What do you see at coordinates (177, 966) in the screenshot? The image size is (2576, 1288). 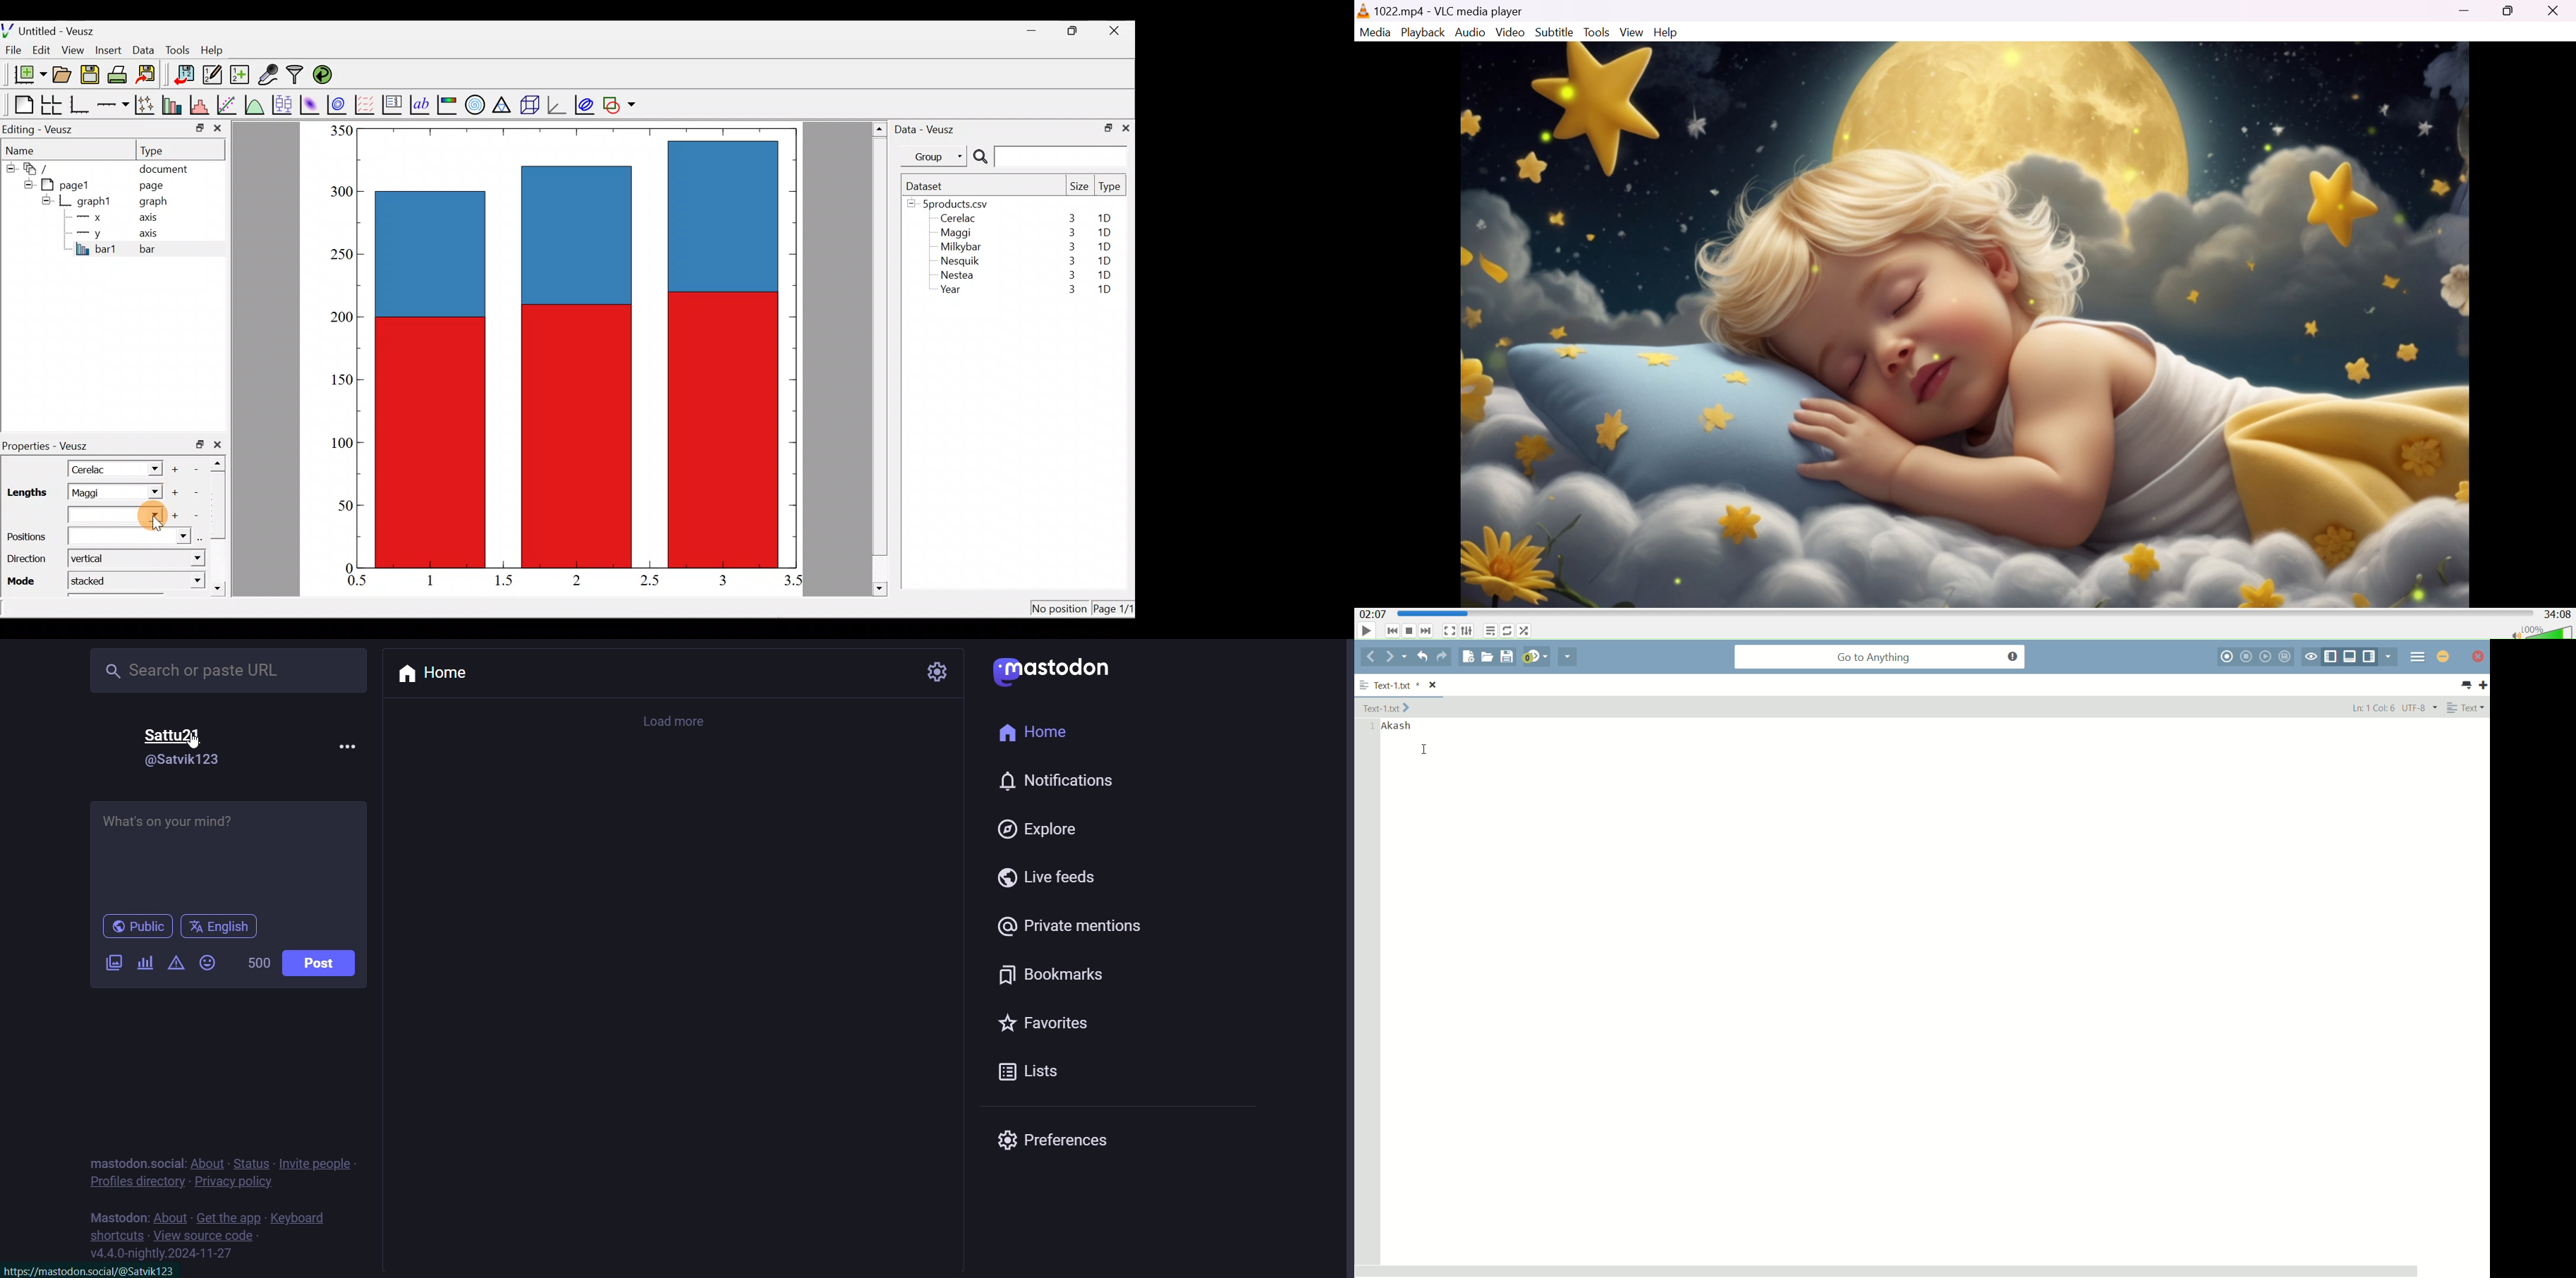 I see `content warning` at bounding box center [177, 966].